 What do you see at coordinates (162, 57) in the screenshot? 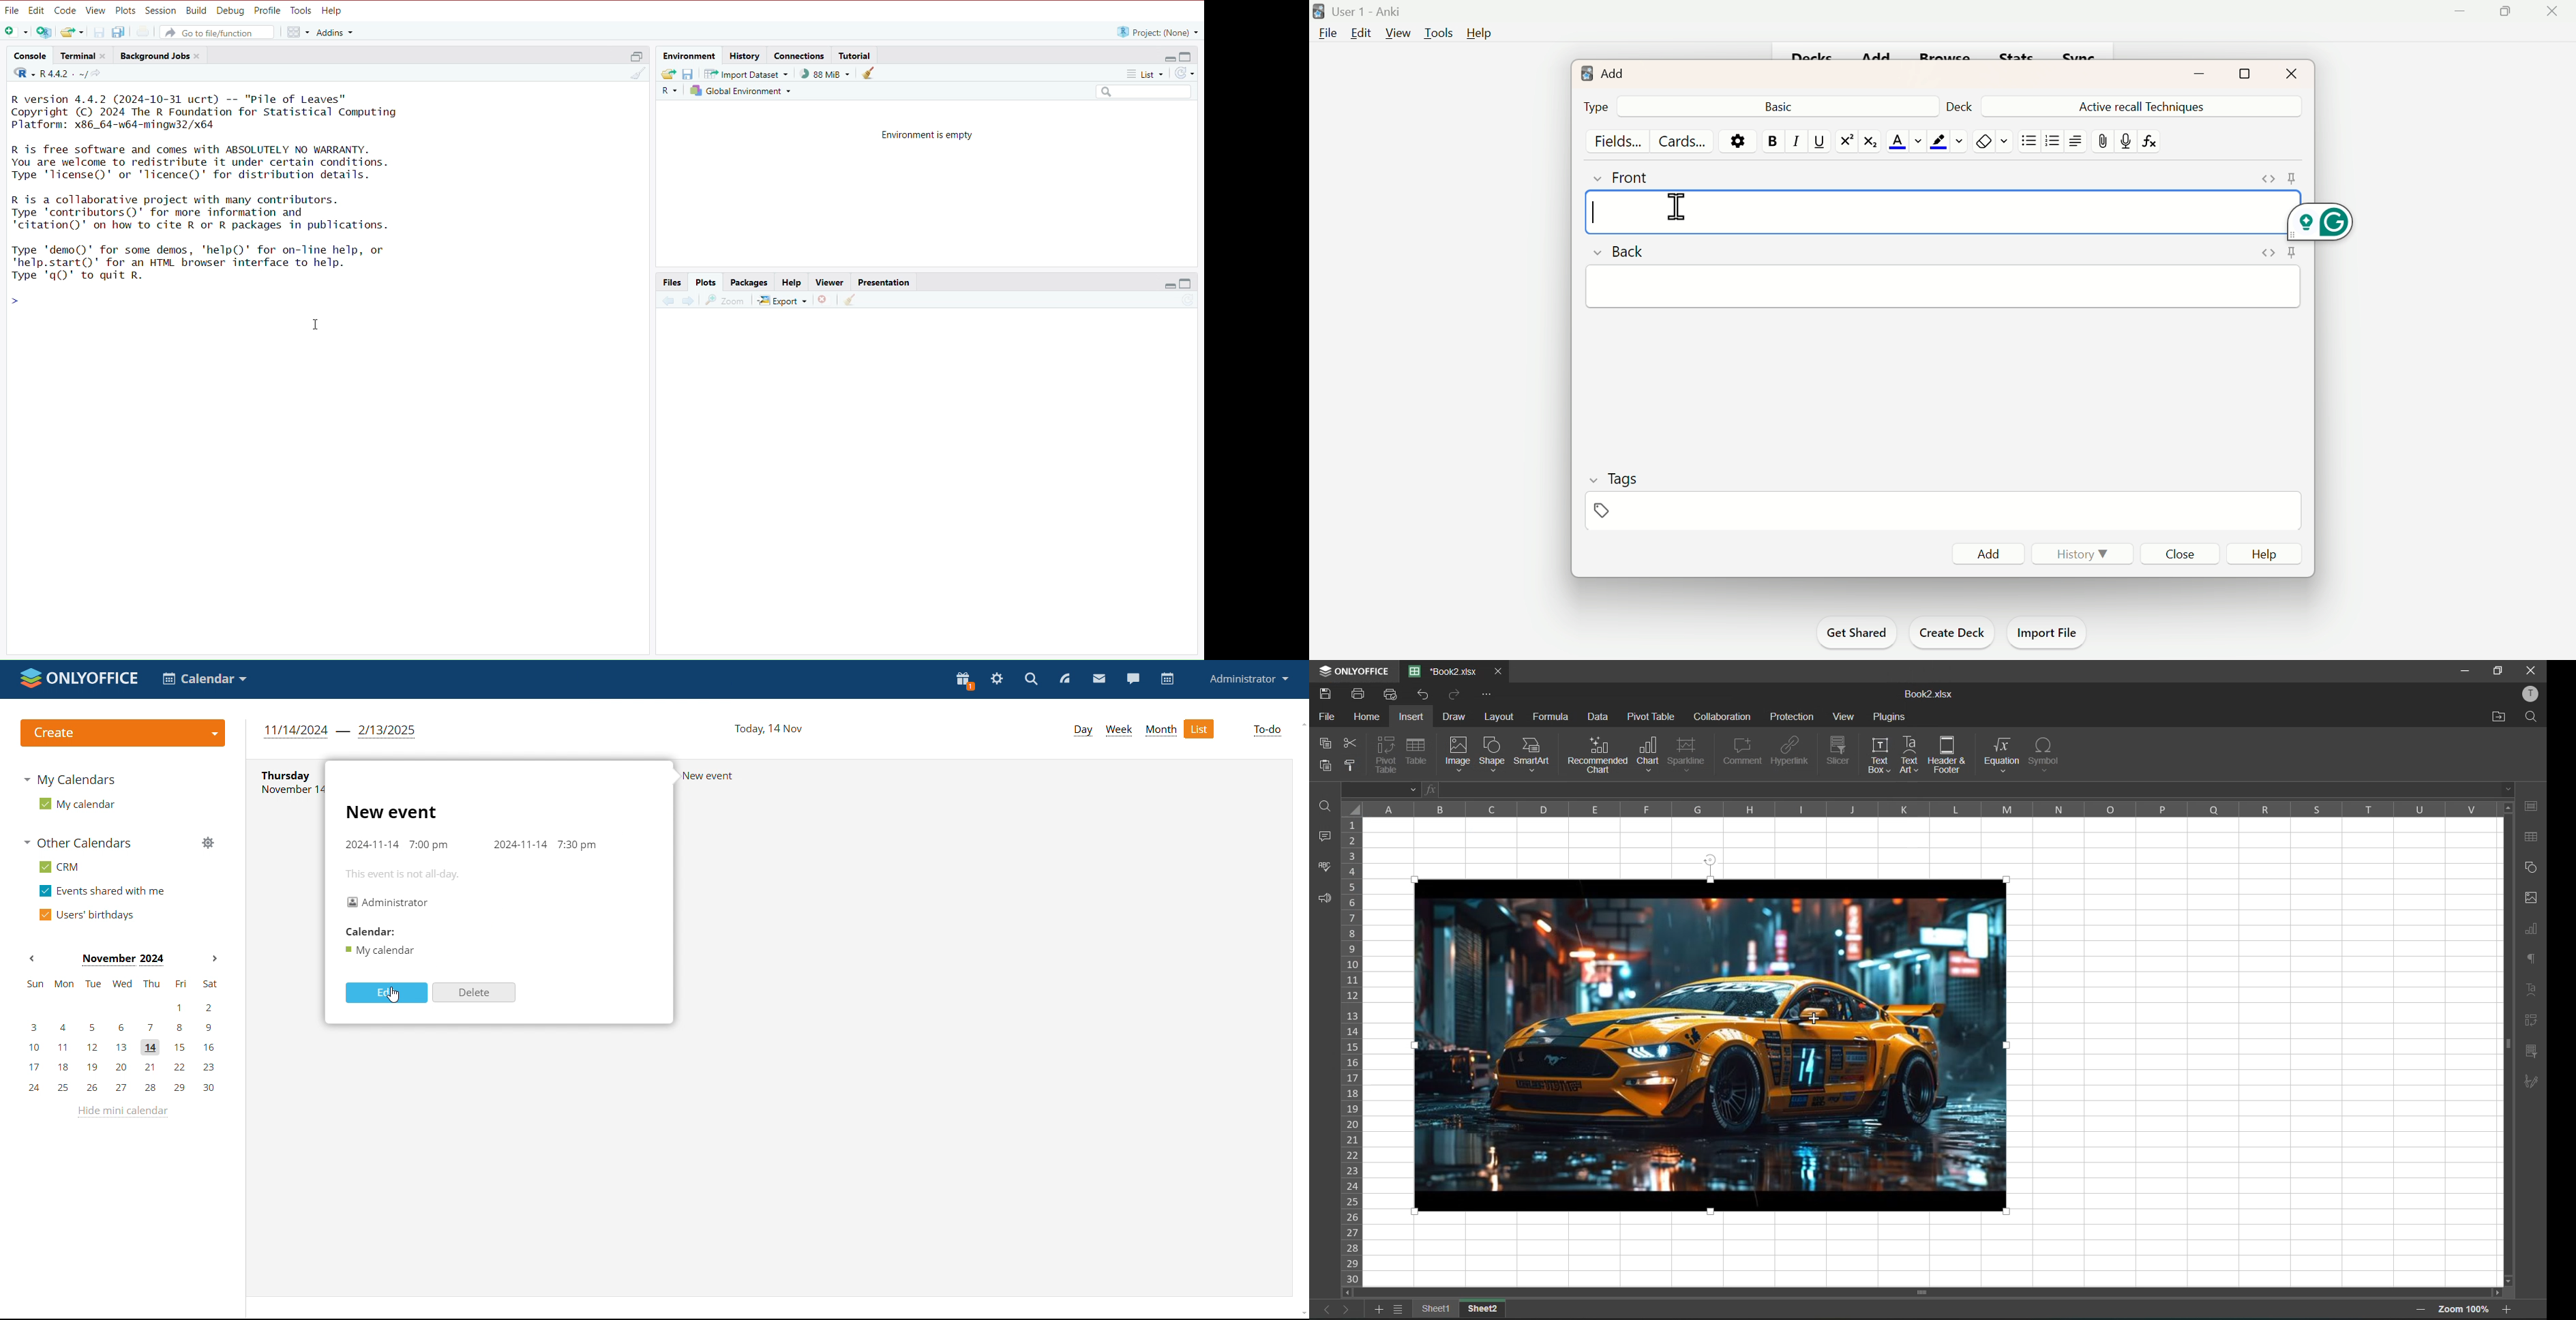
I see `background jobs` at bounding box center [162, 57].